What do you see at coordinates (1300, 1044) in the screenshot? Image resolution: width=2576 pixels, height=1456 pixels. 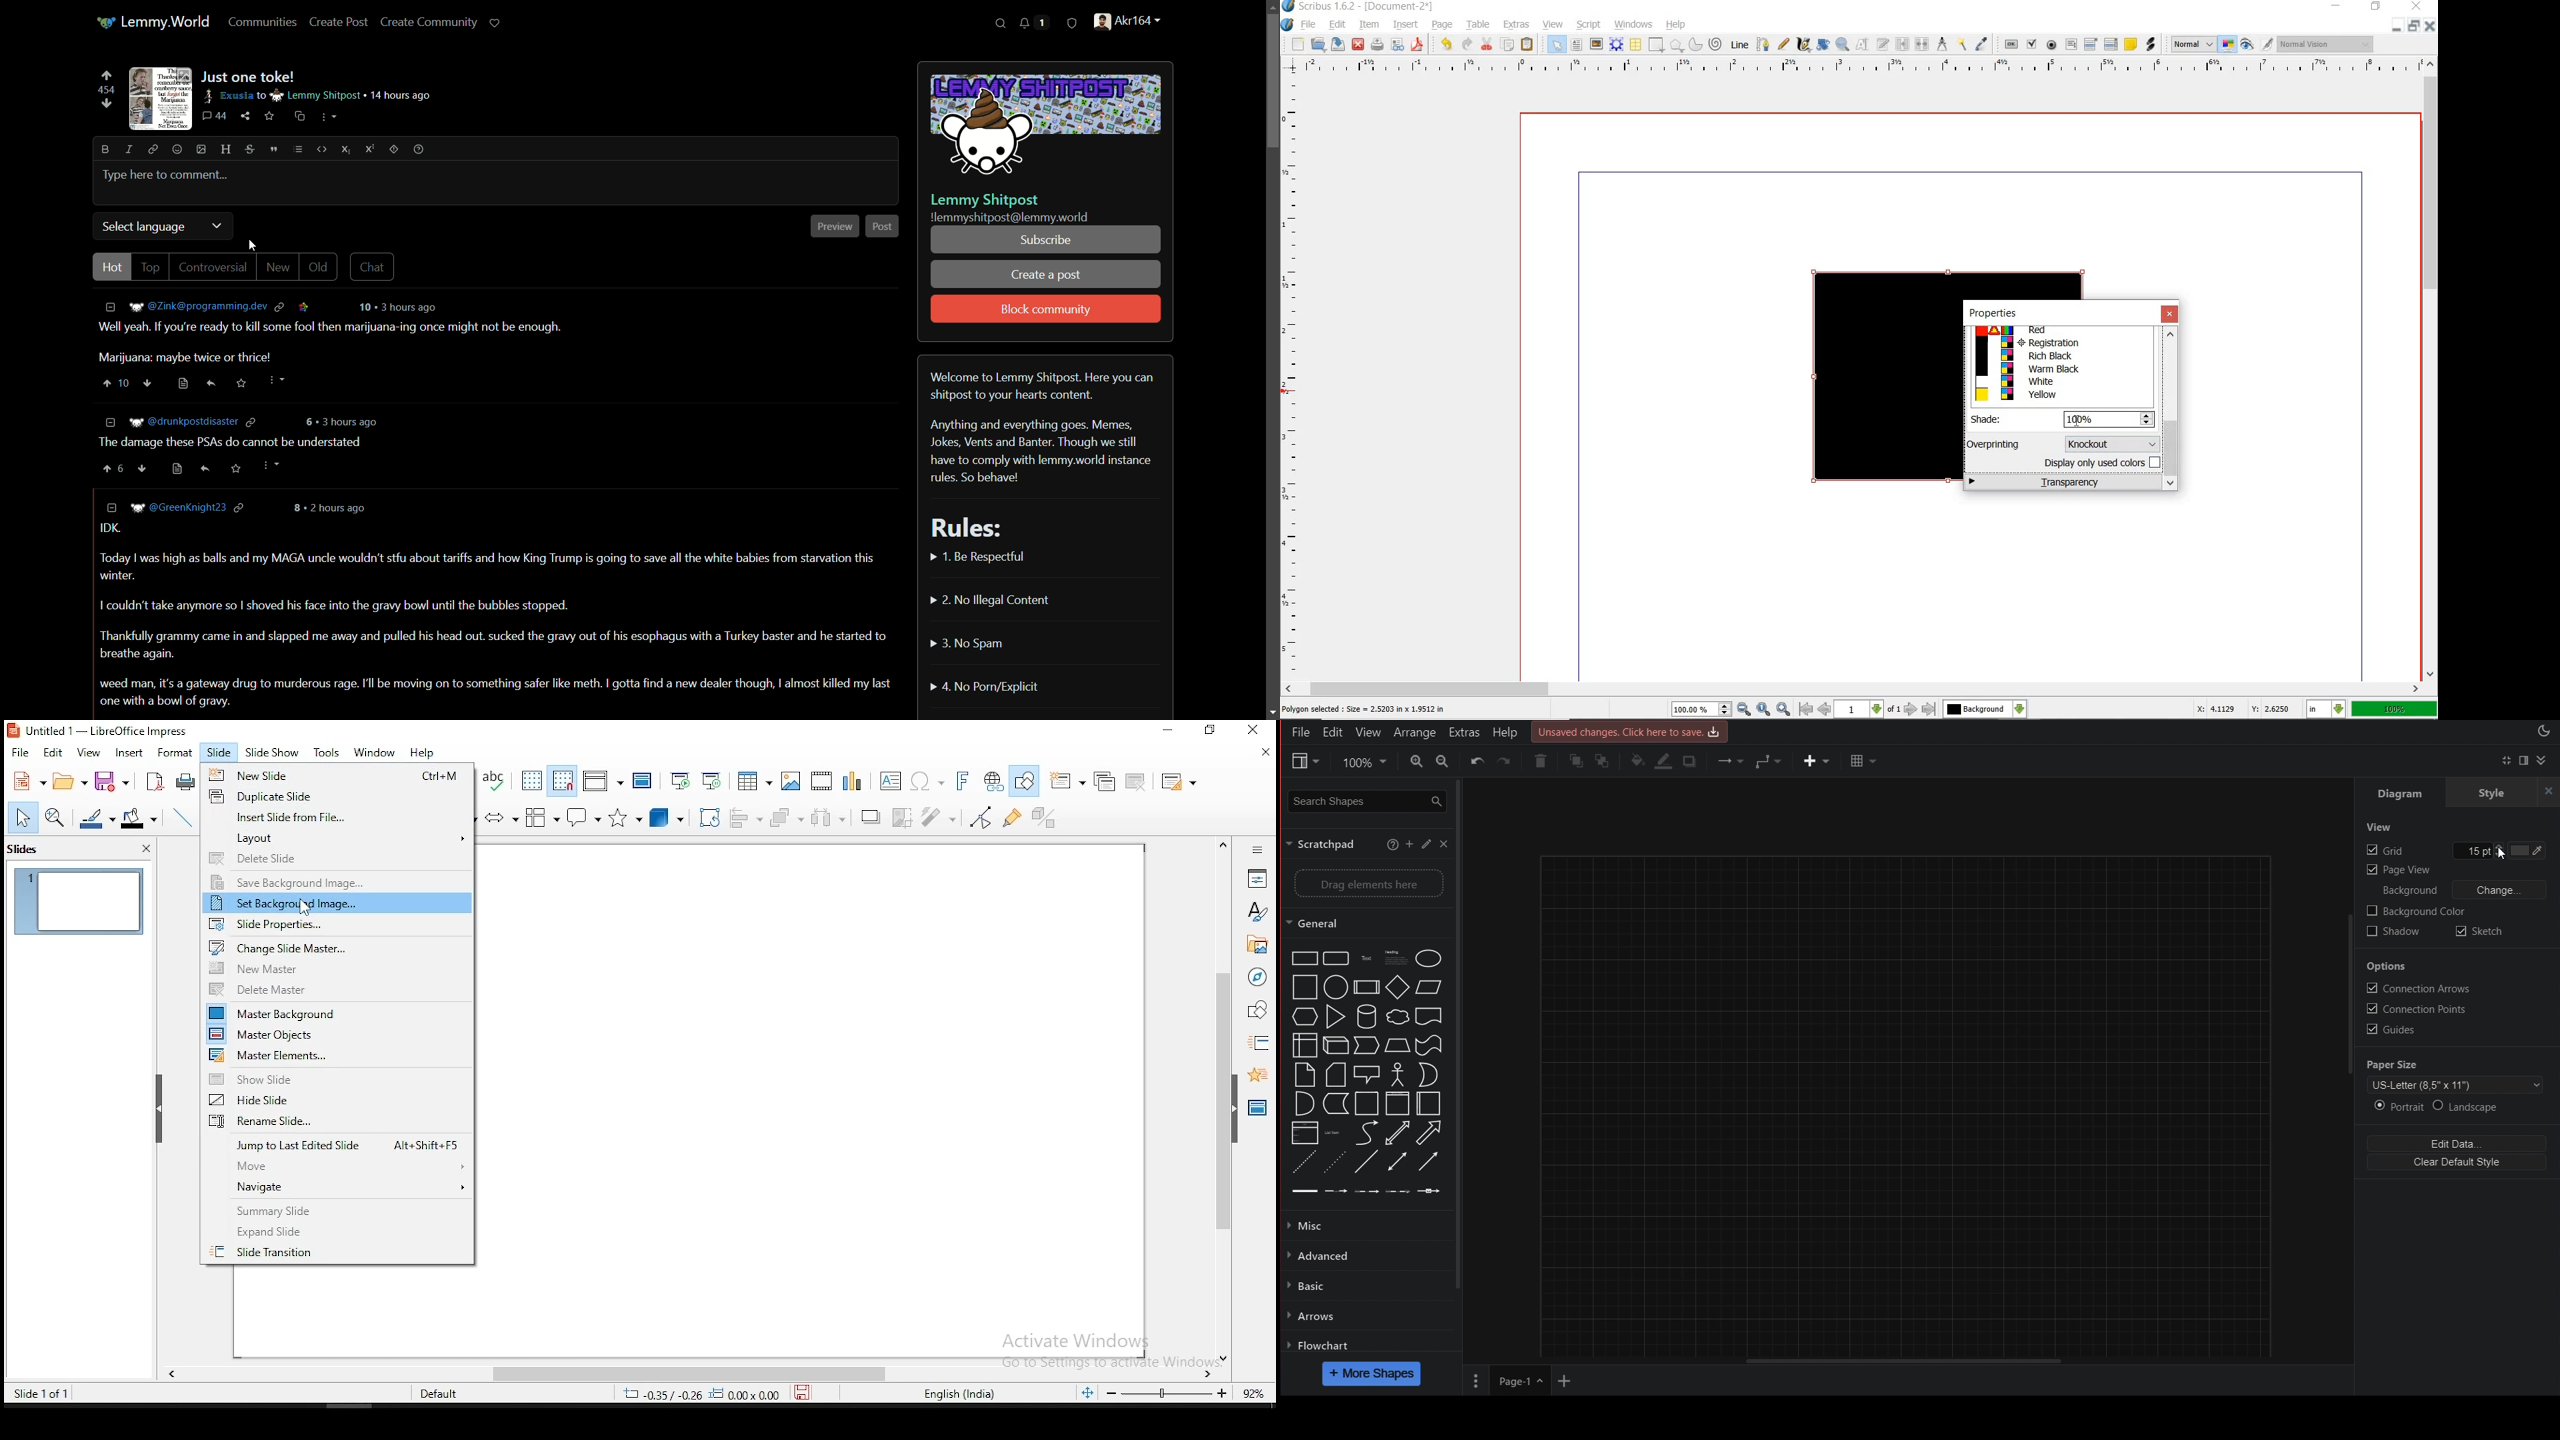 I see `Table shape` at bounding box center [1300, 1044].